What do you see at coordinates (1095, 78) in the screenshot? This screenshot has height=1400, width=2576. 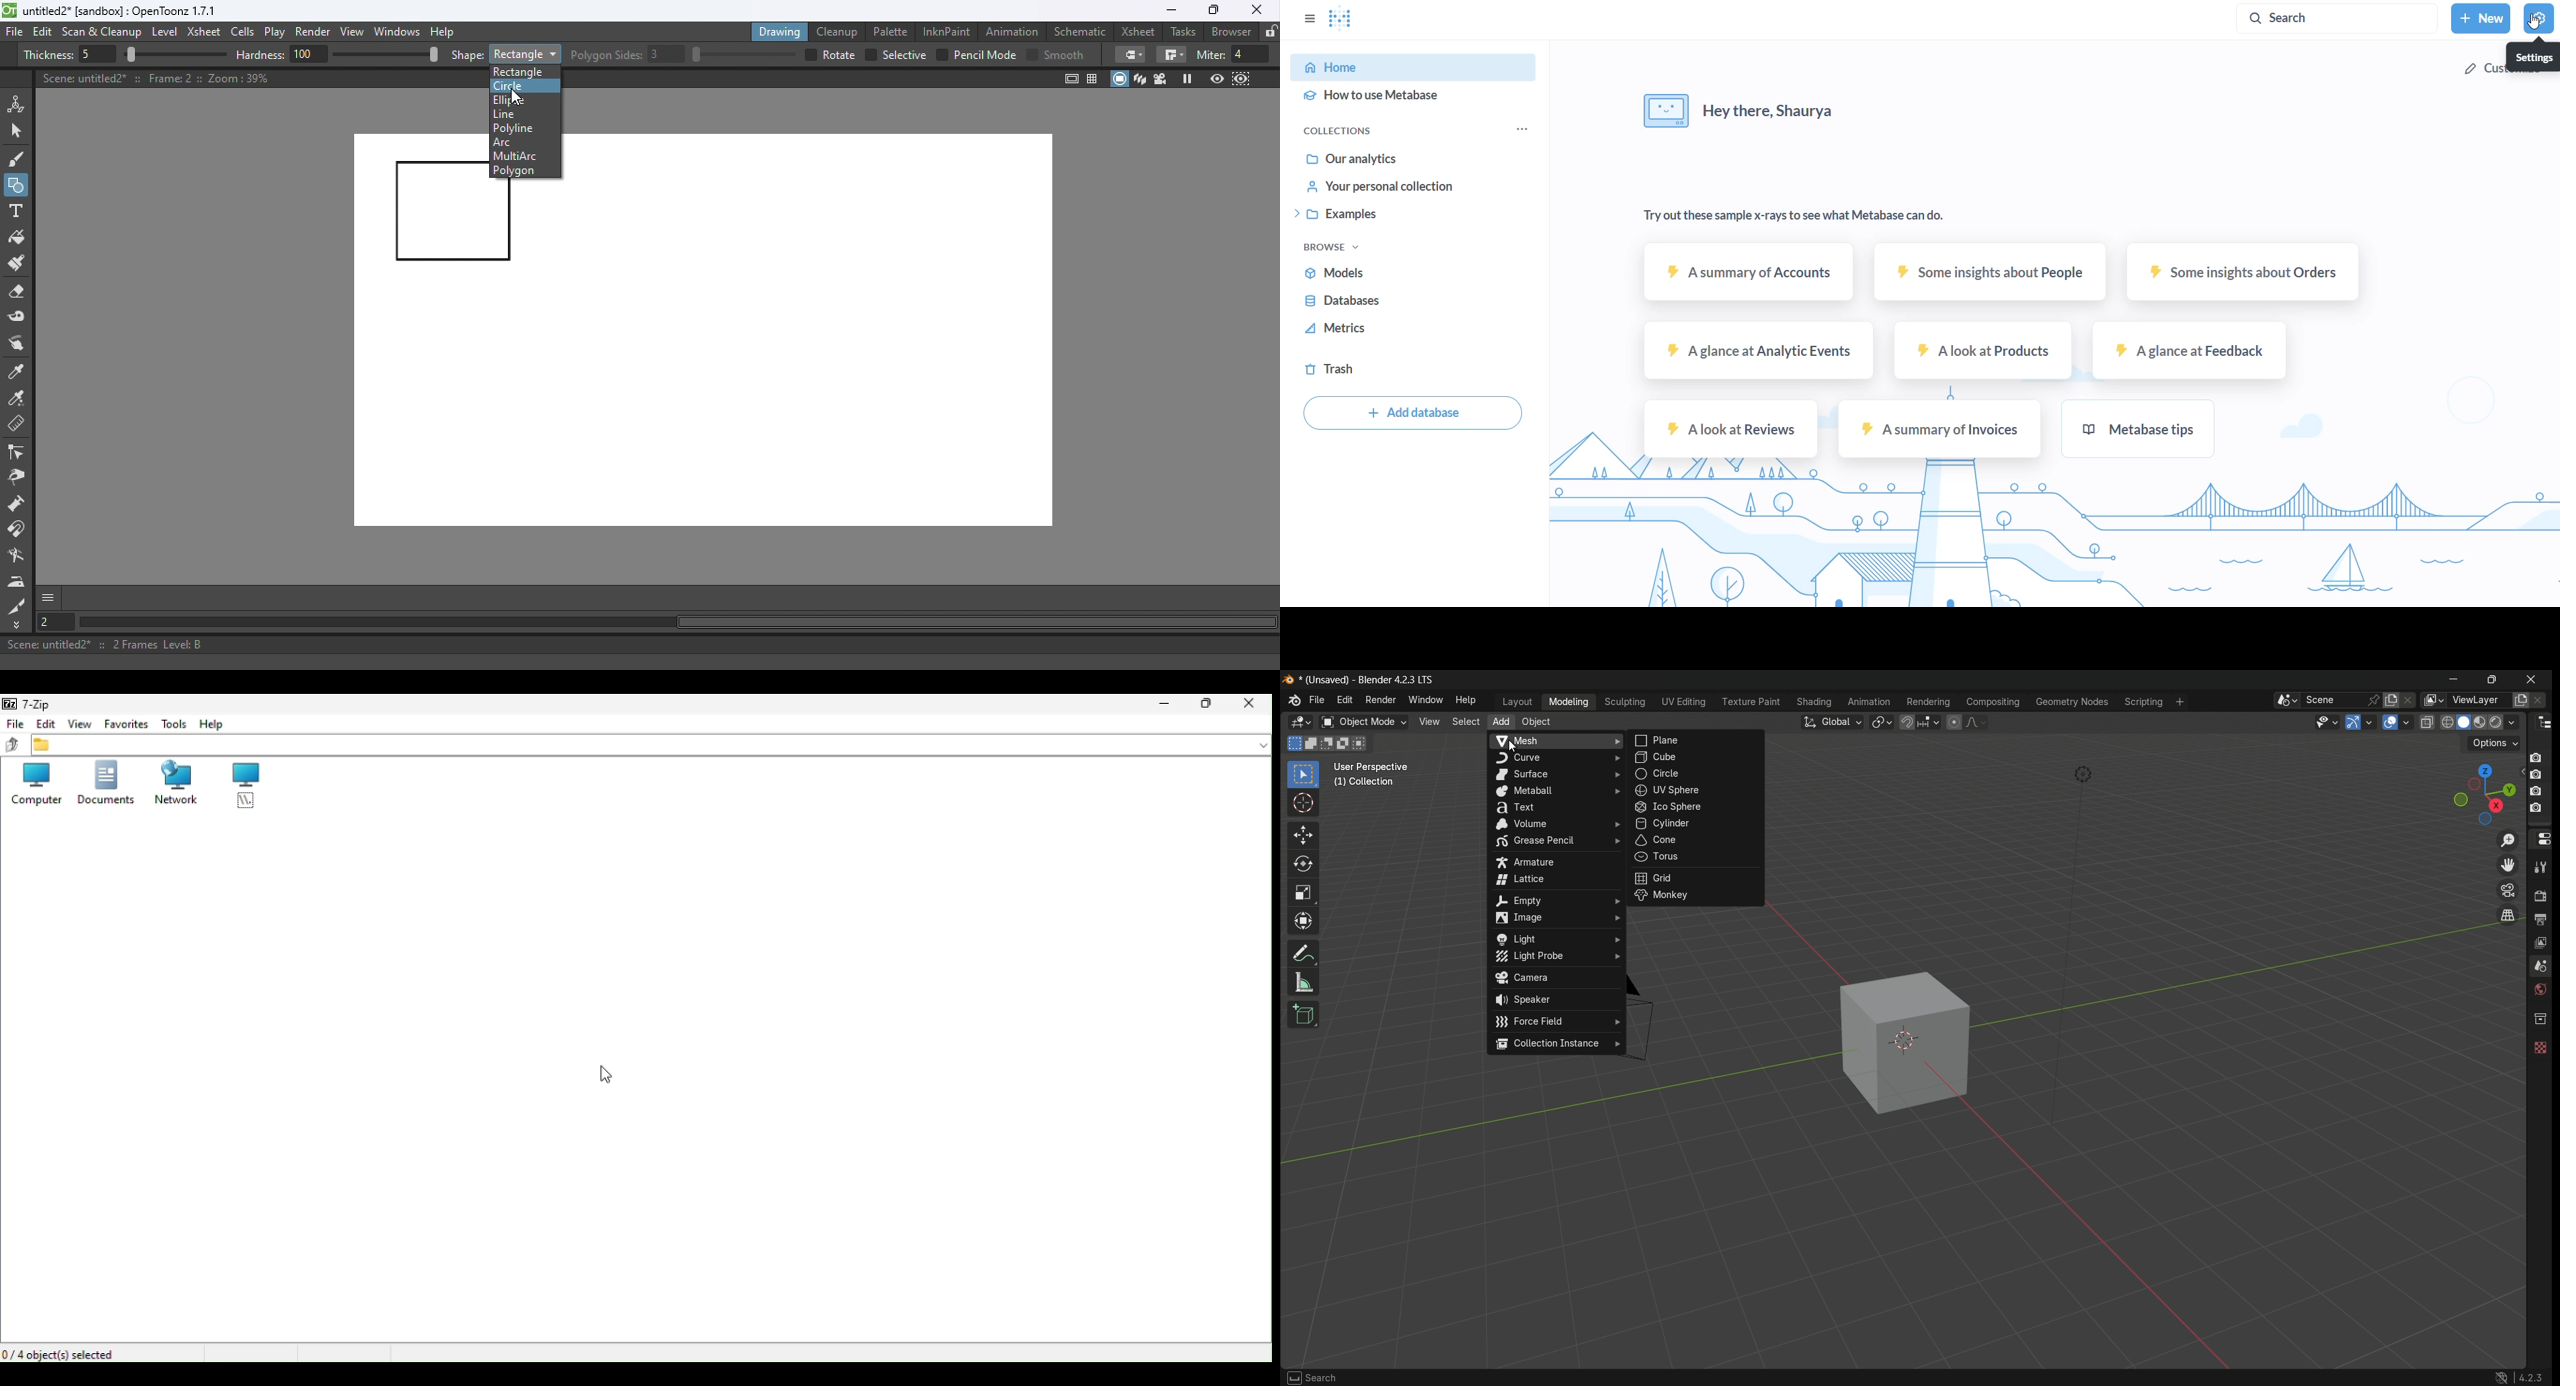 I see `Field guide` at bounding box center [1095, 78].